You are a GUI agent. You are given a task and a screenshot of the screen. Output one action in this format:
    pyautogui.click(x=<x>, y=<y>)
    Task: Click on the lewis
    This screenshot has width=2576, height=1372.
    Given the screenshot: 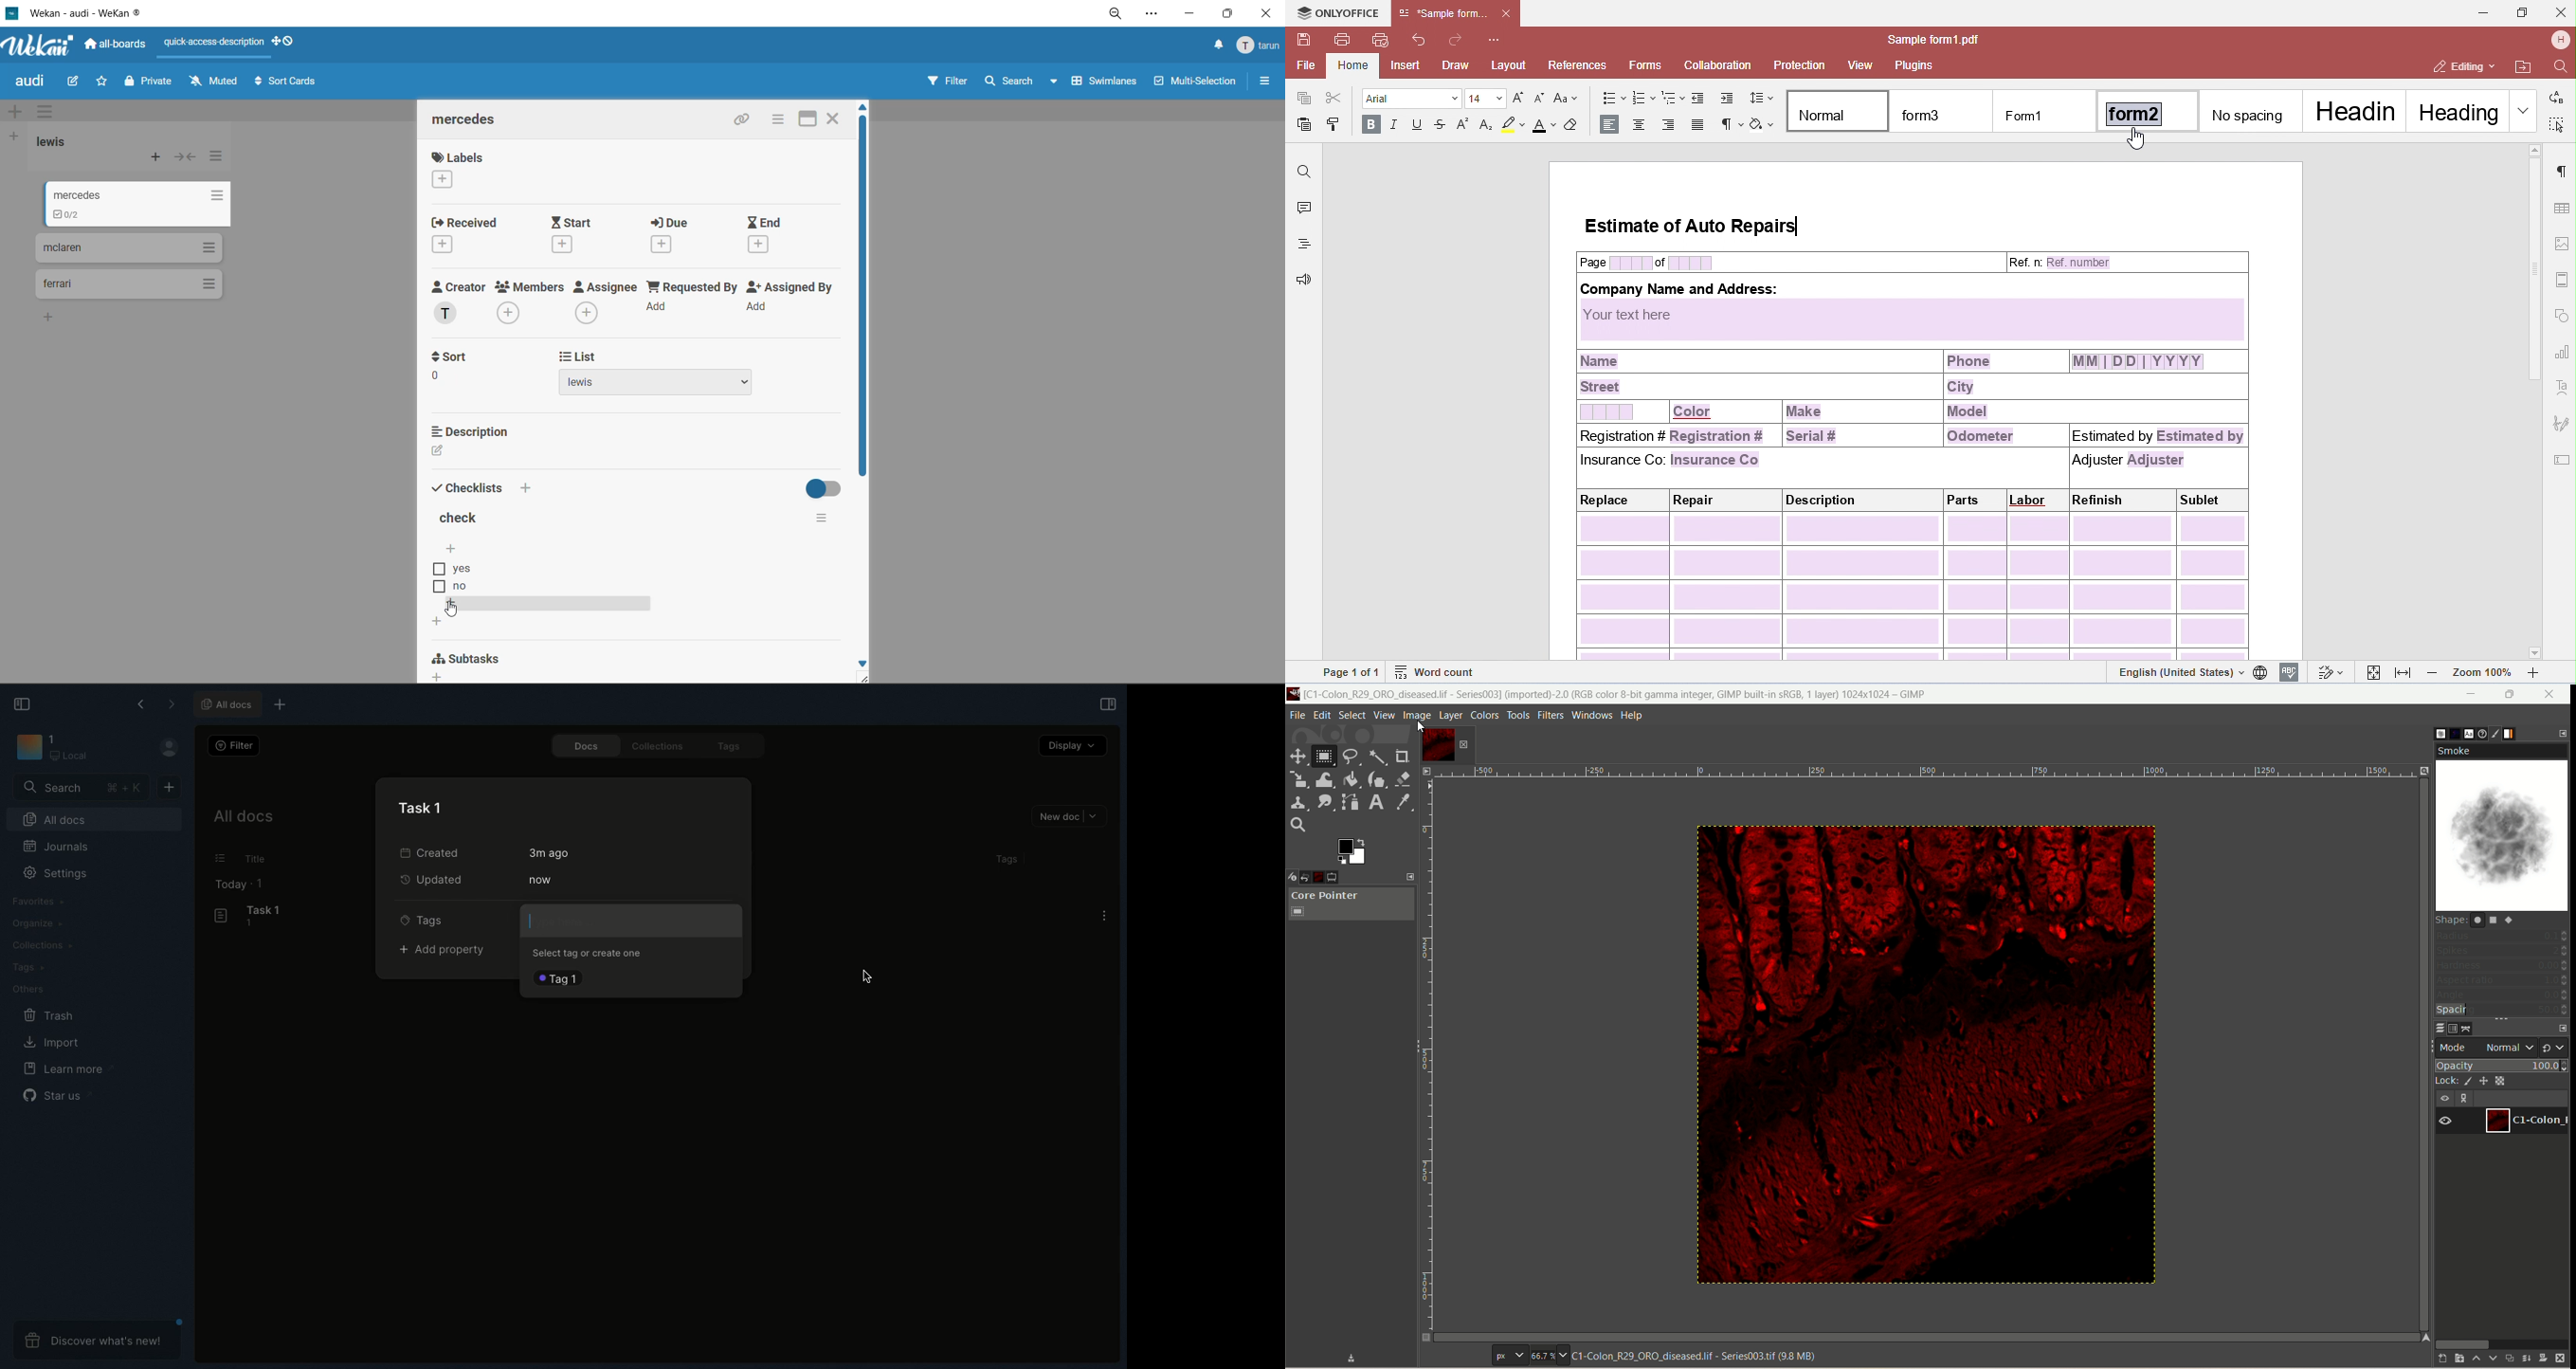 What is the action you would take?
    pyautogui.click(x=656, y=384)
    